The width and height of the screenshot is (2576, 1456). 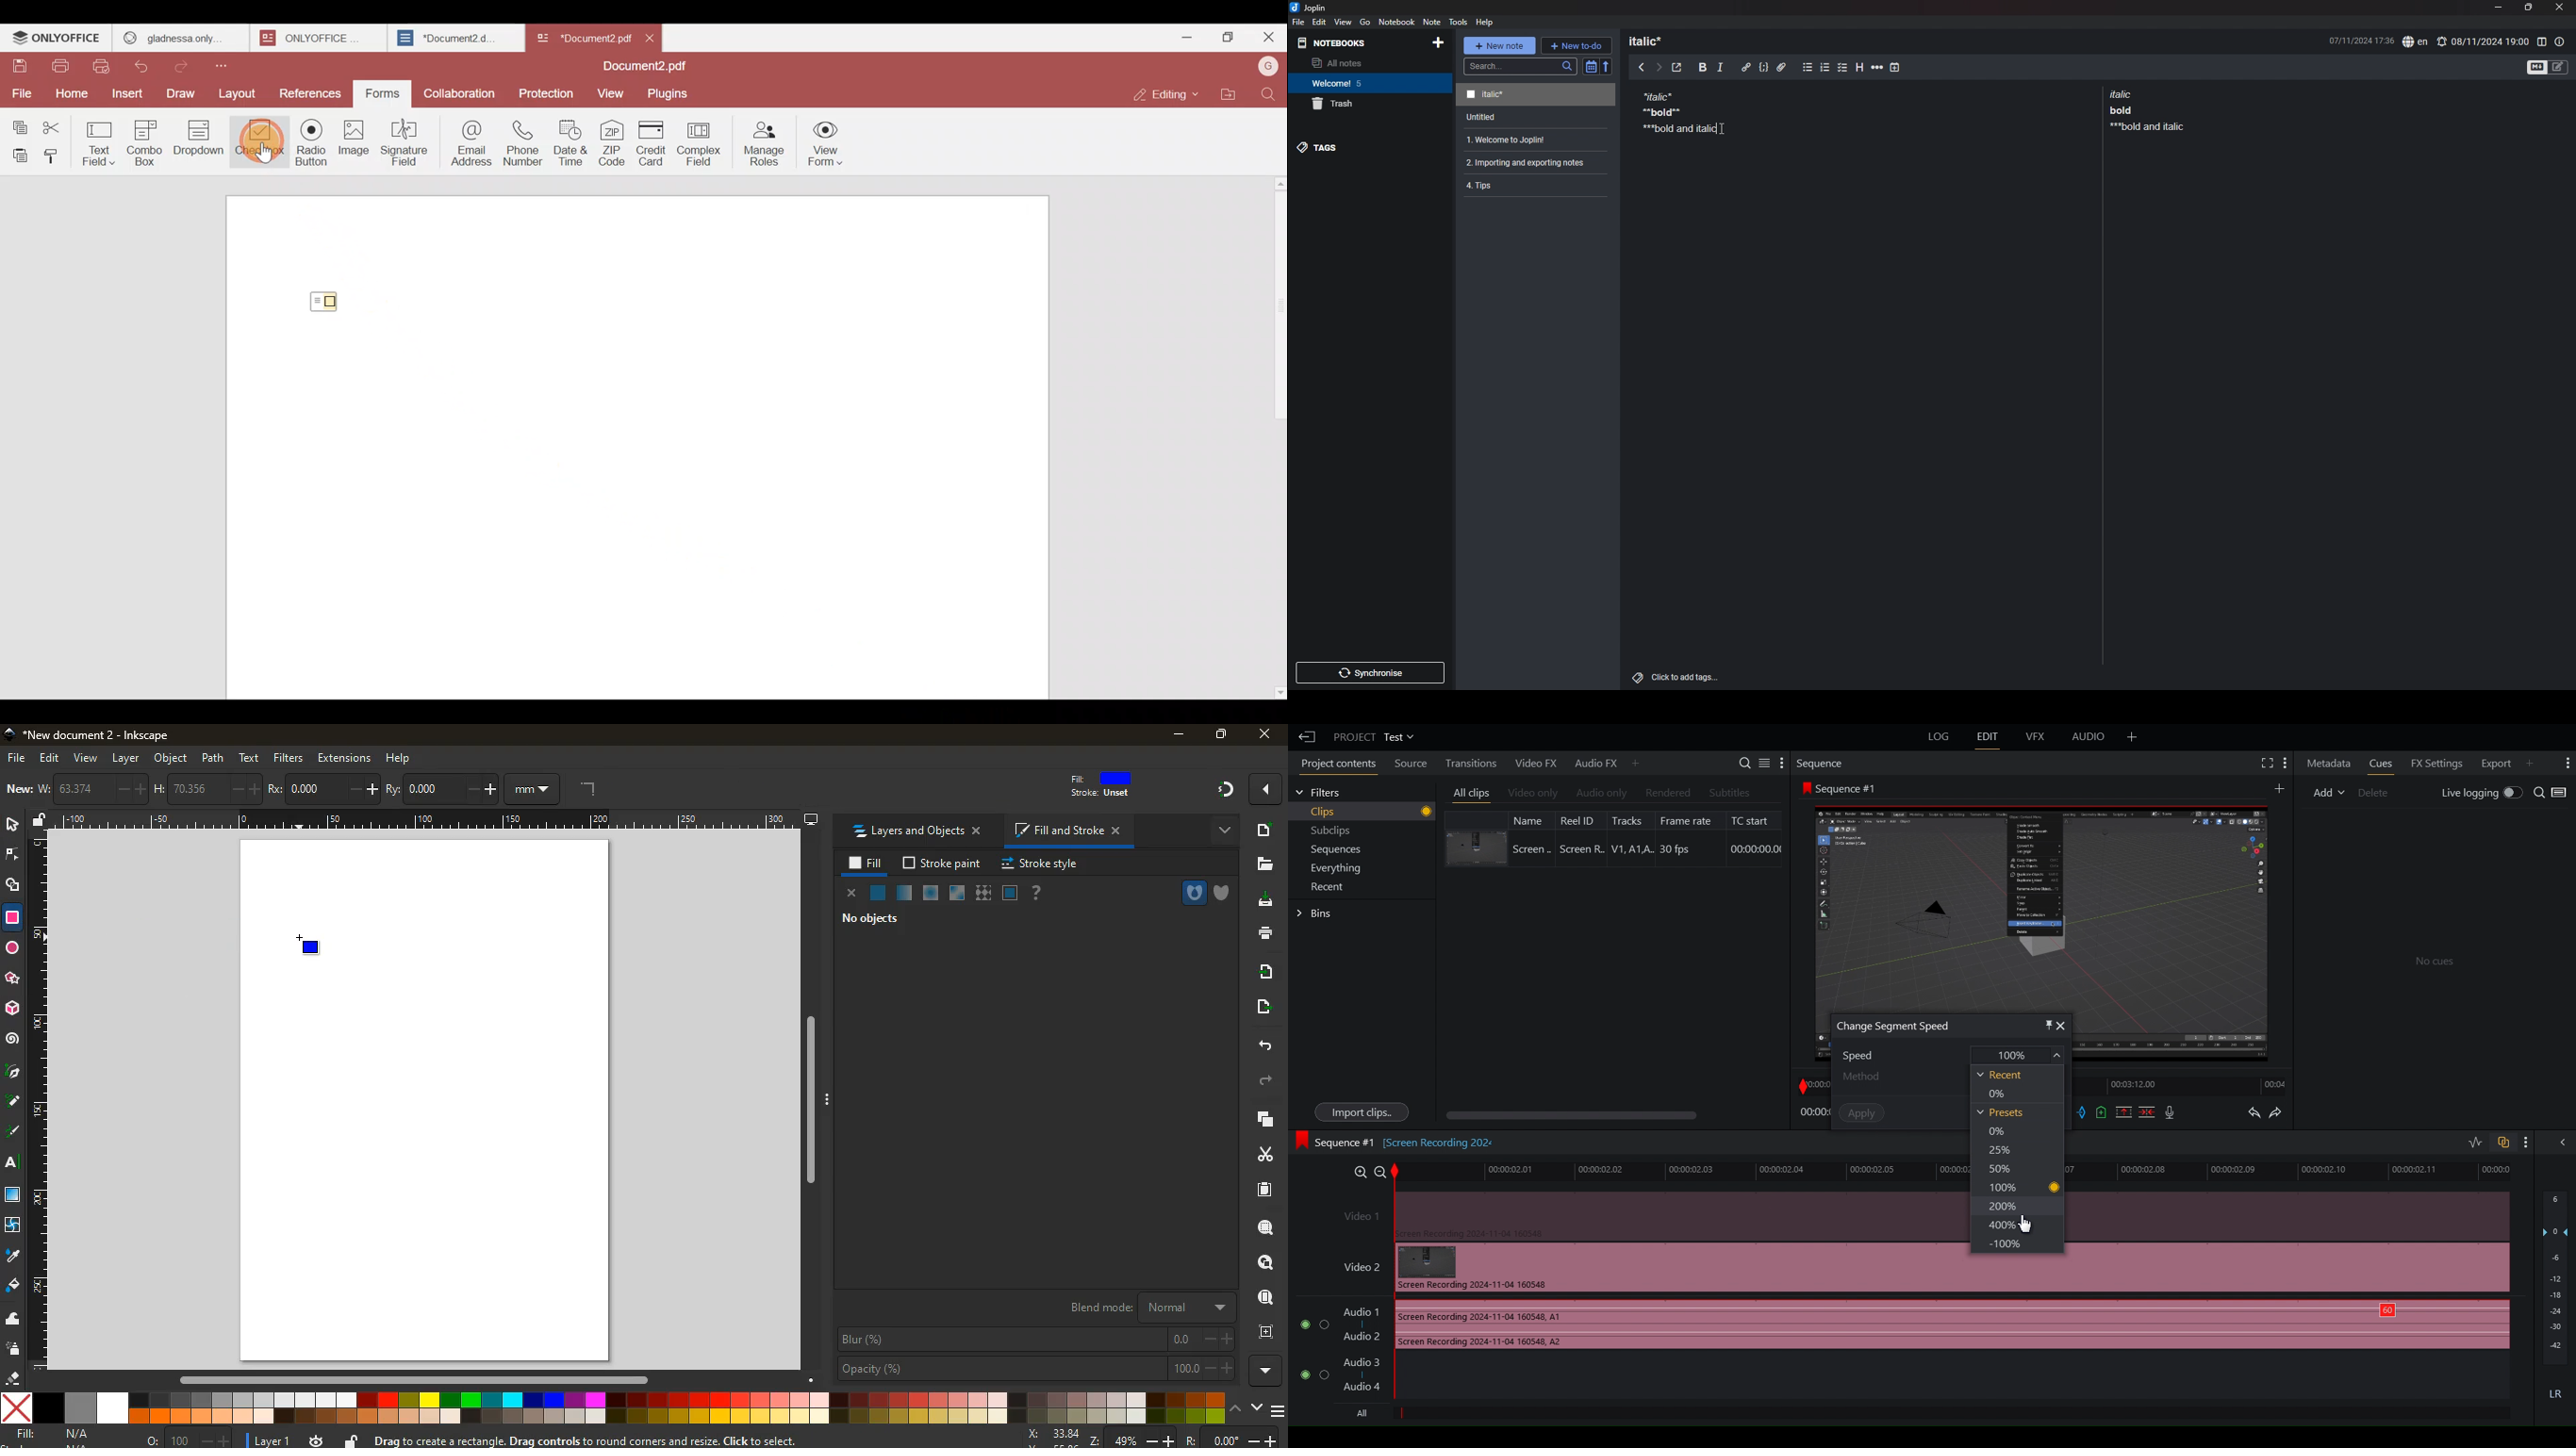 What do you see at coordinates (1259, 902) in the screenshot?
I see `desktop` at bounding box center [1259, 902].